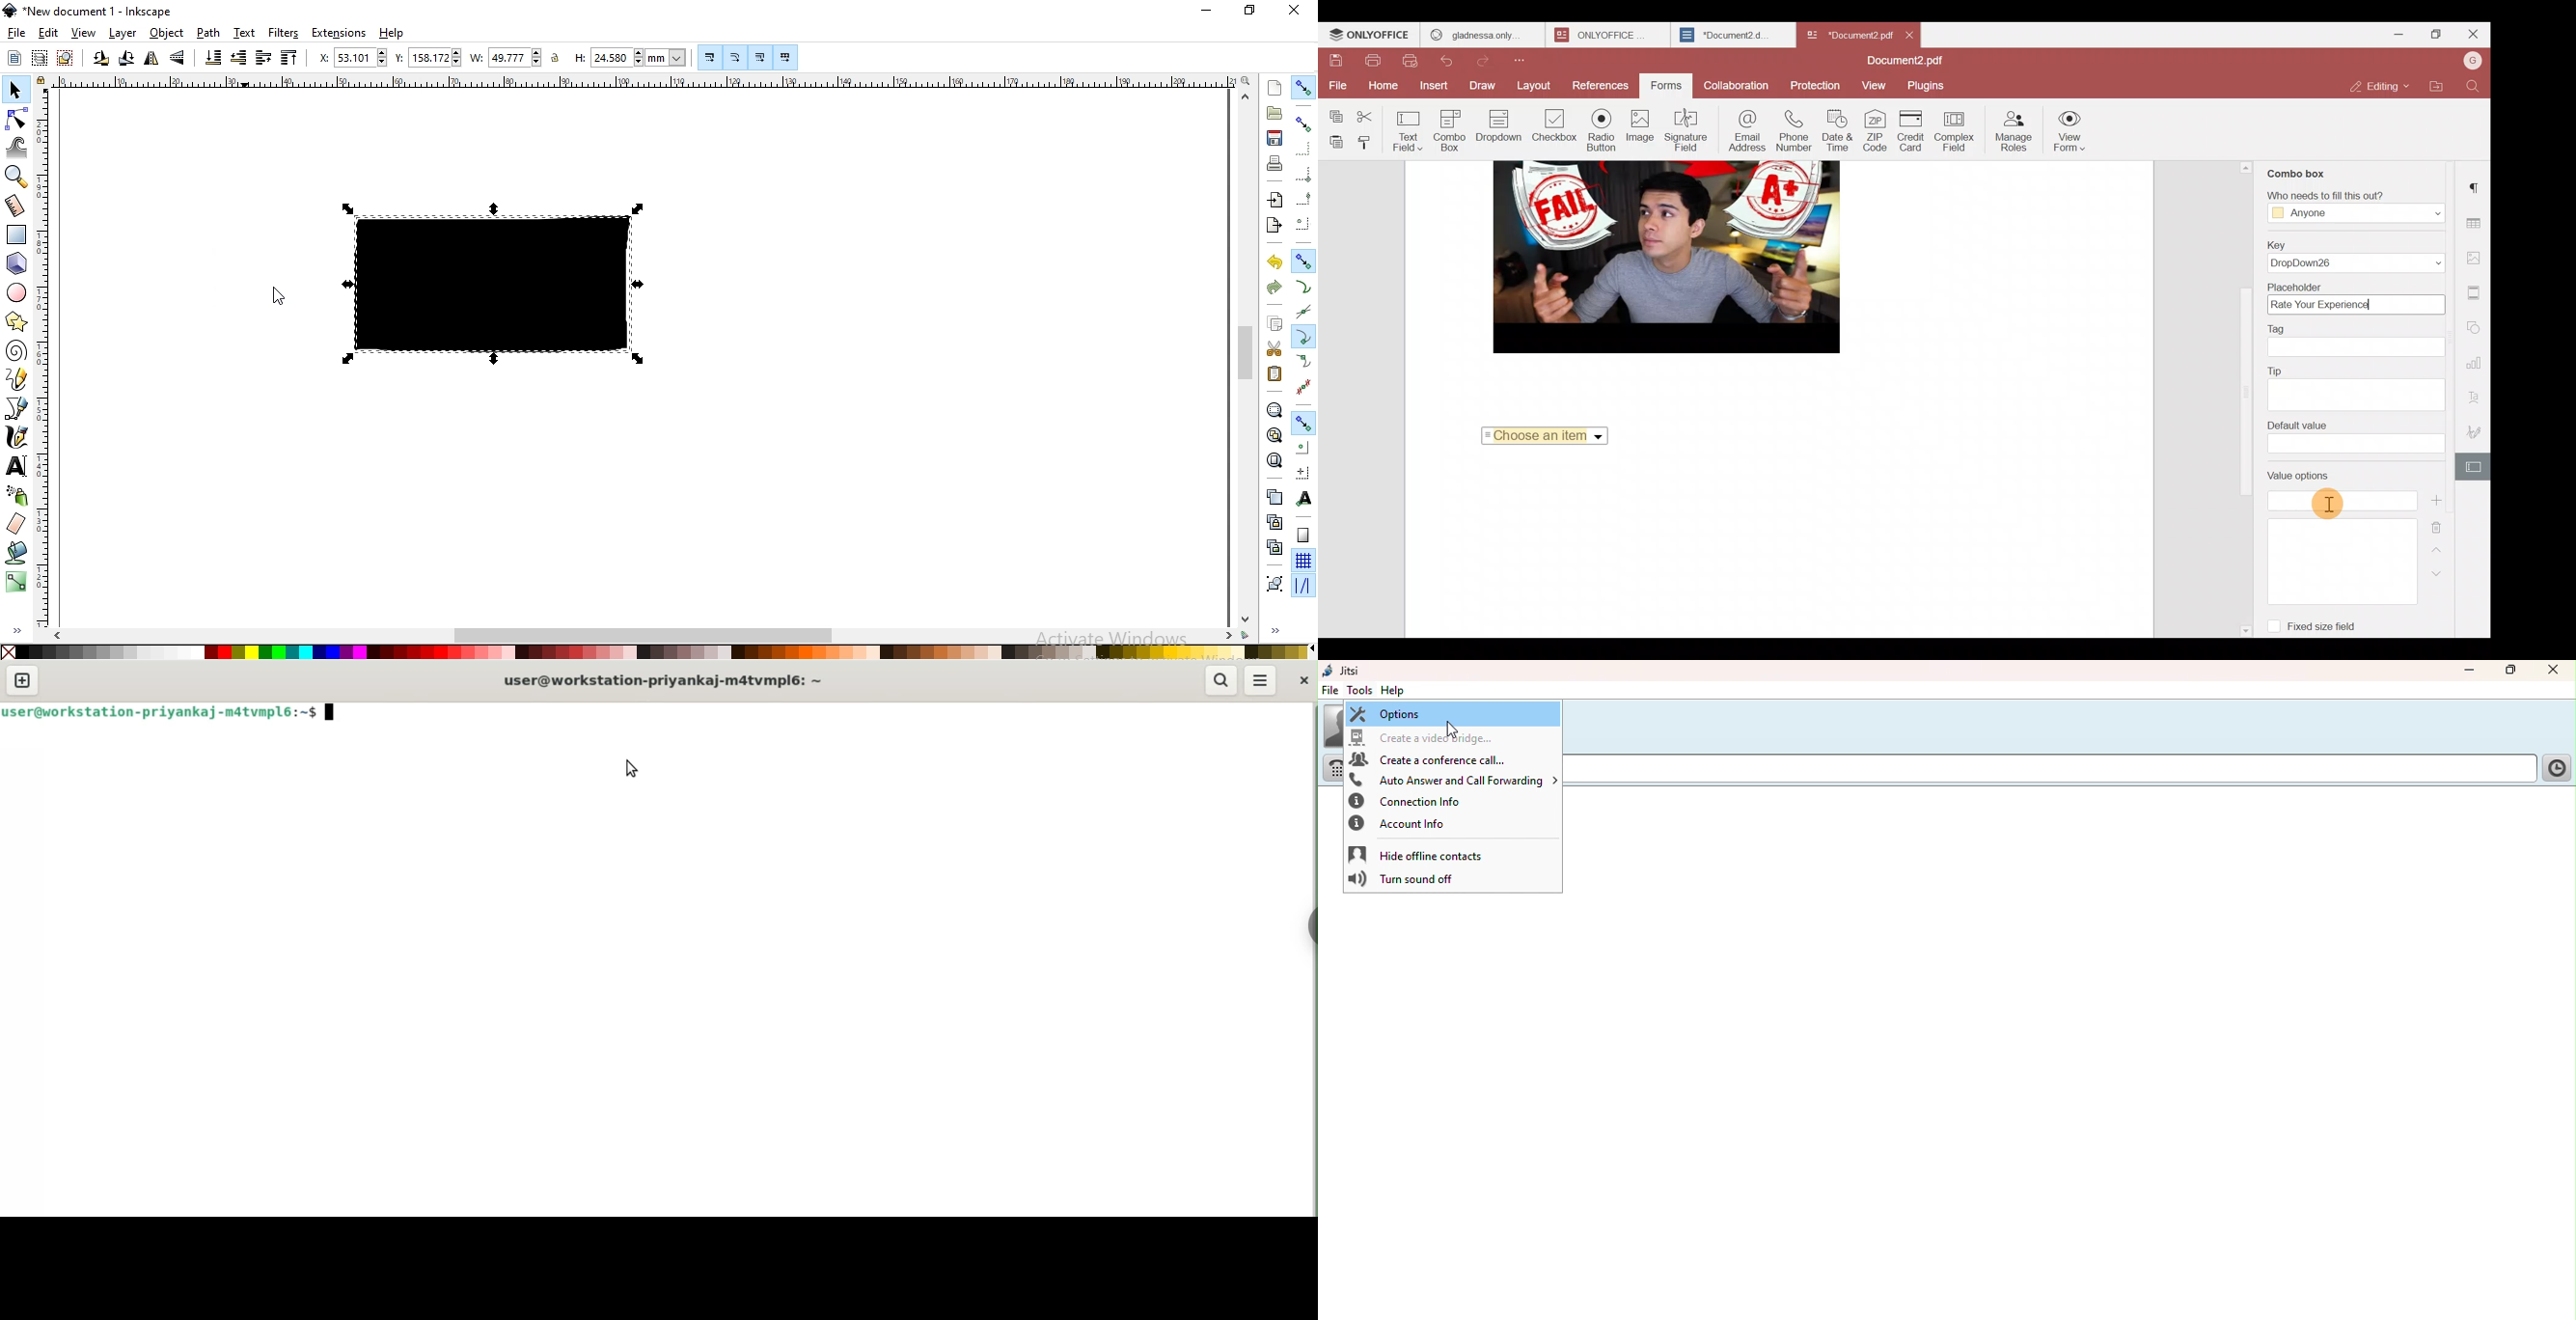  Describe the element at coordinates (2434, 89) in the screenshot. I see `Open file location` at that location.